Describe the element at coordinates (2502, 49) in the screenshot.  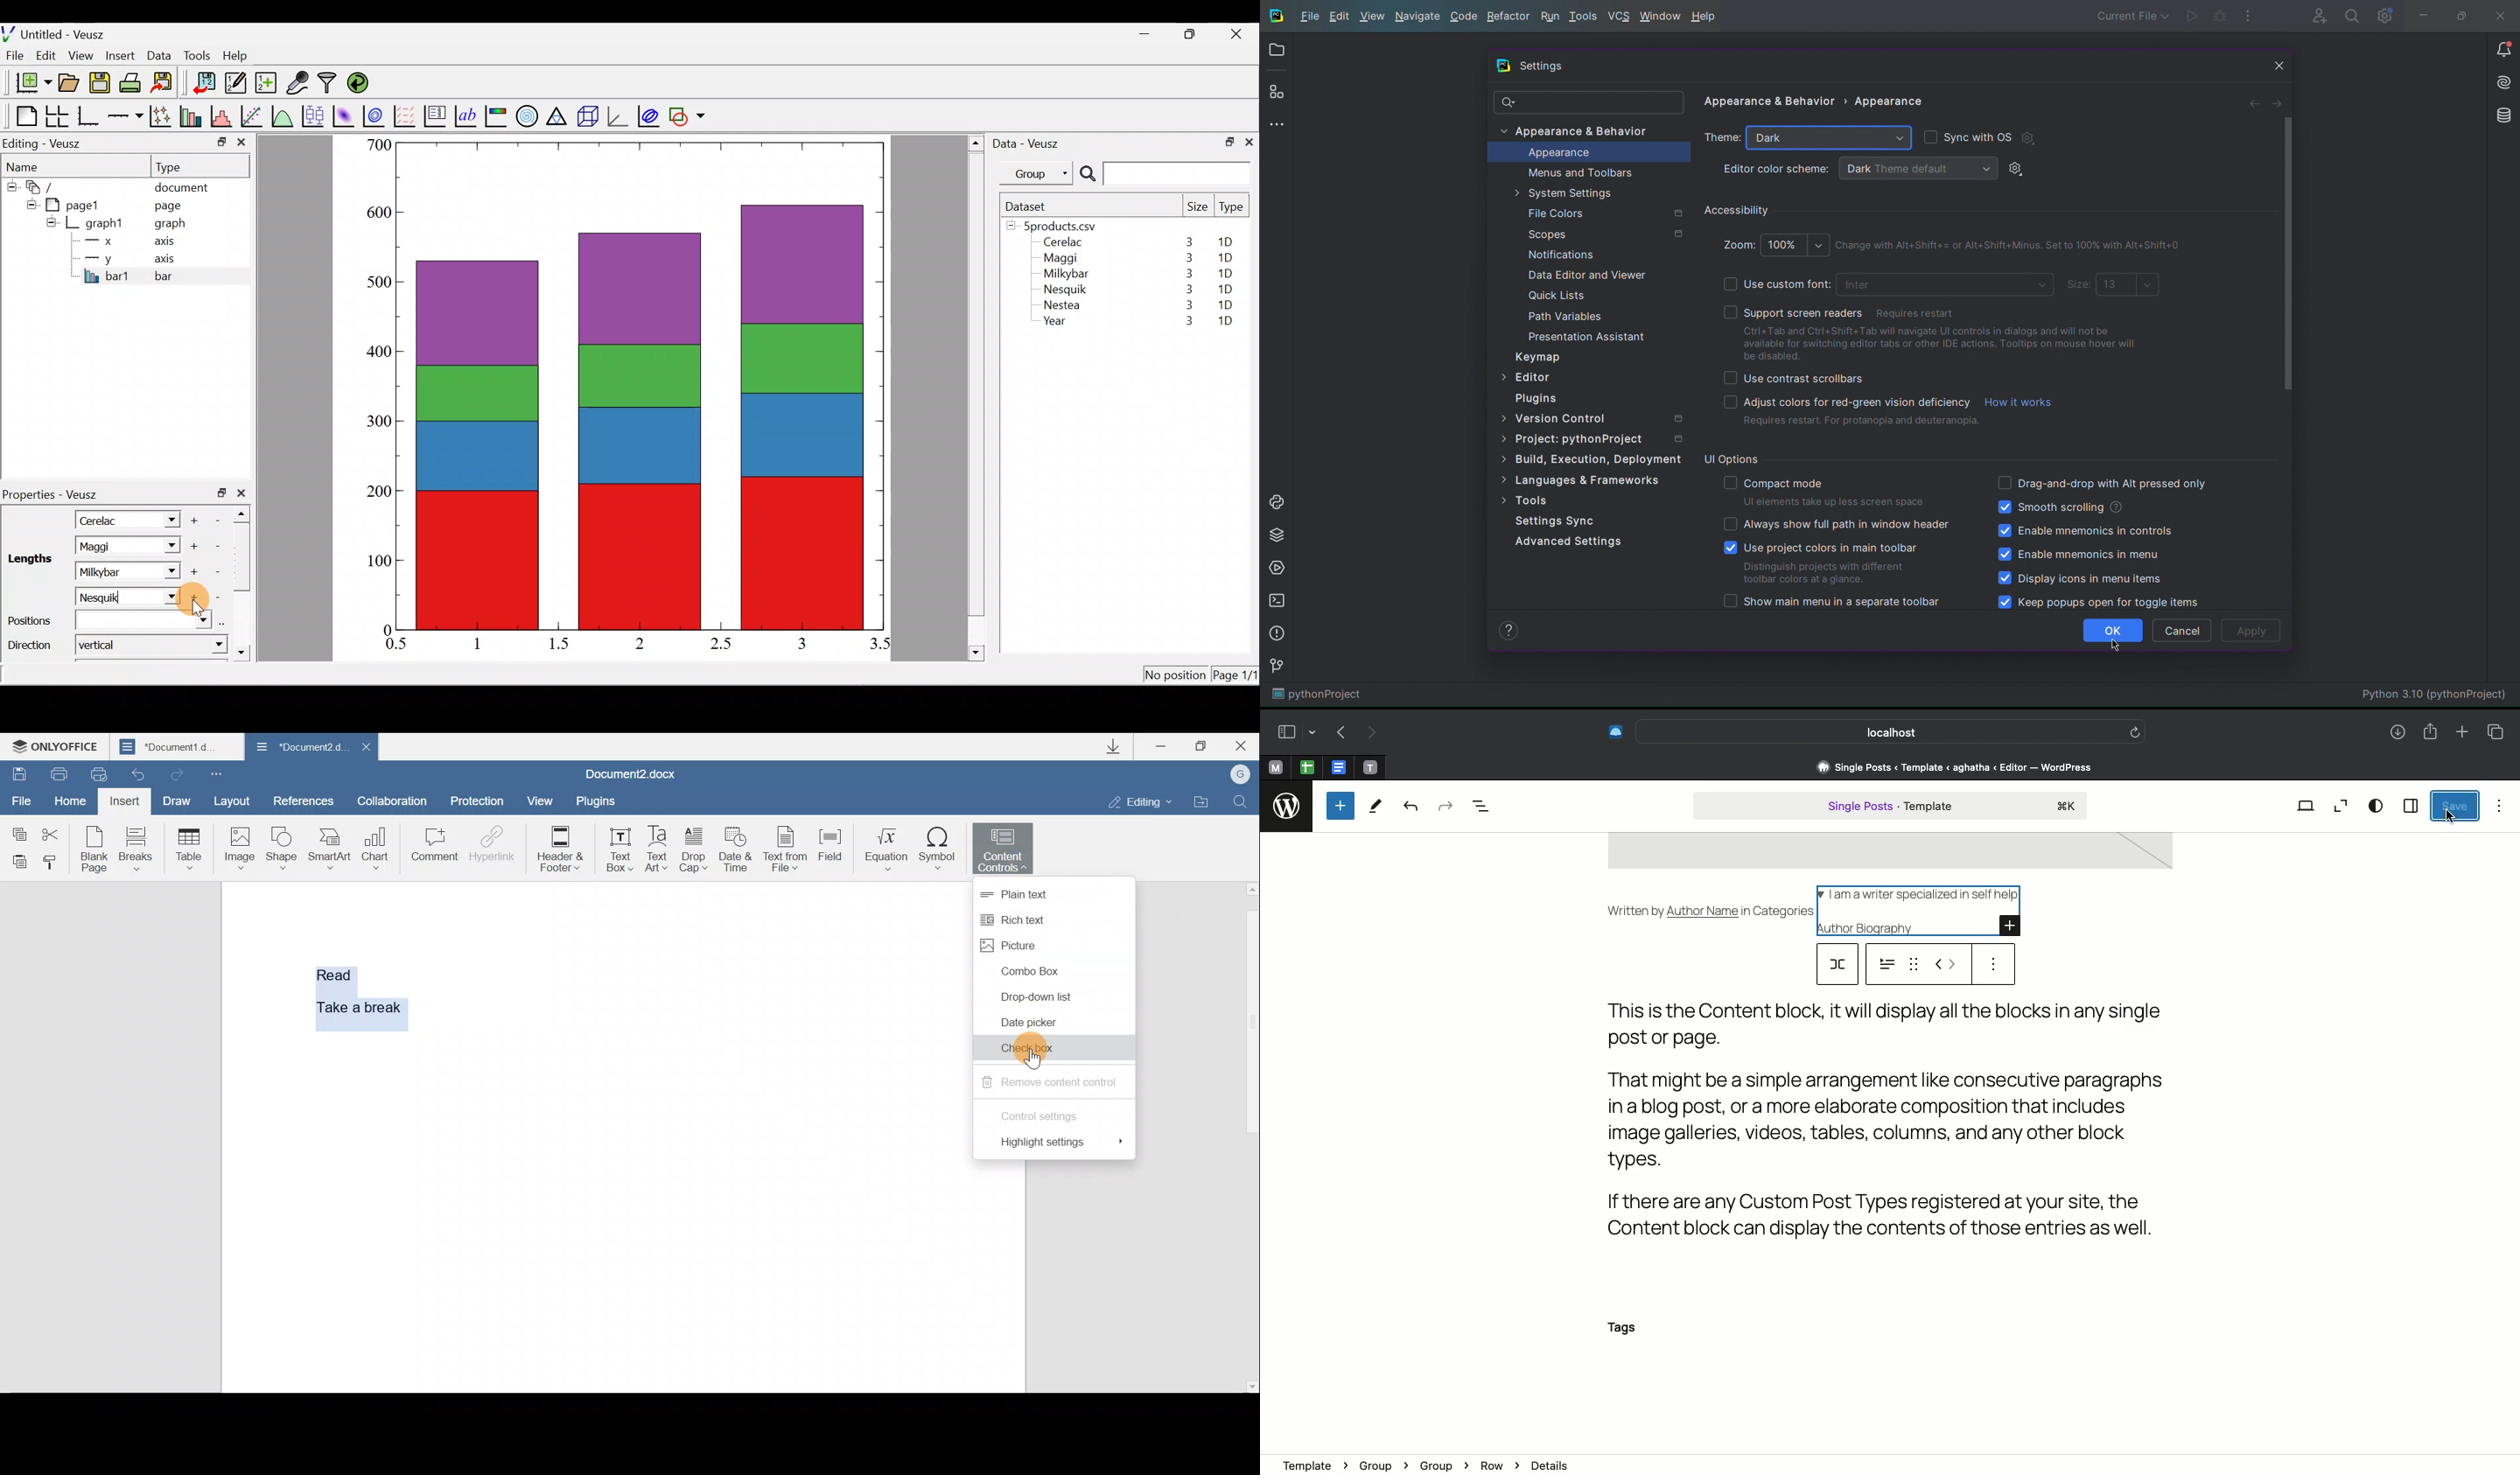
I see `Notifications` at that location.